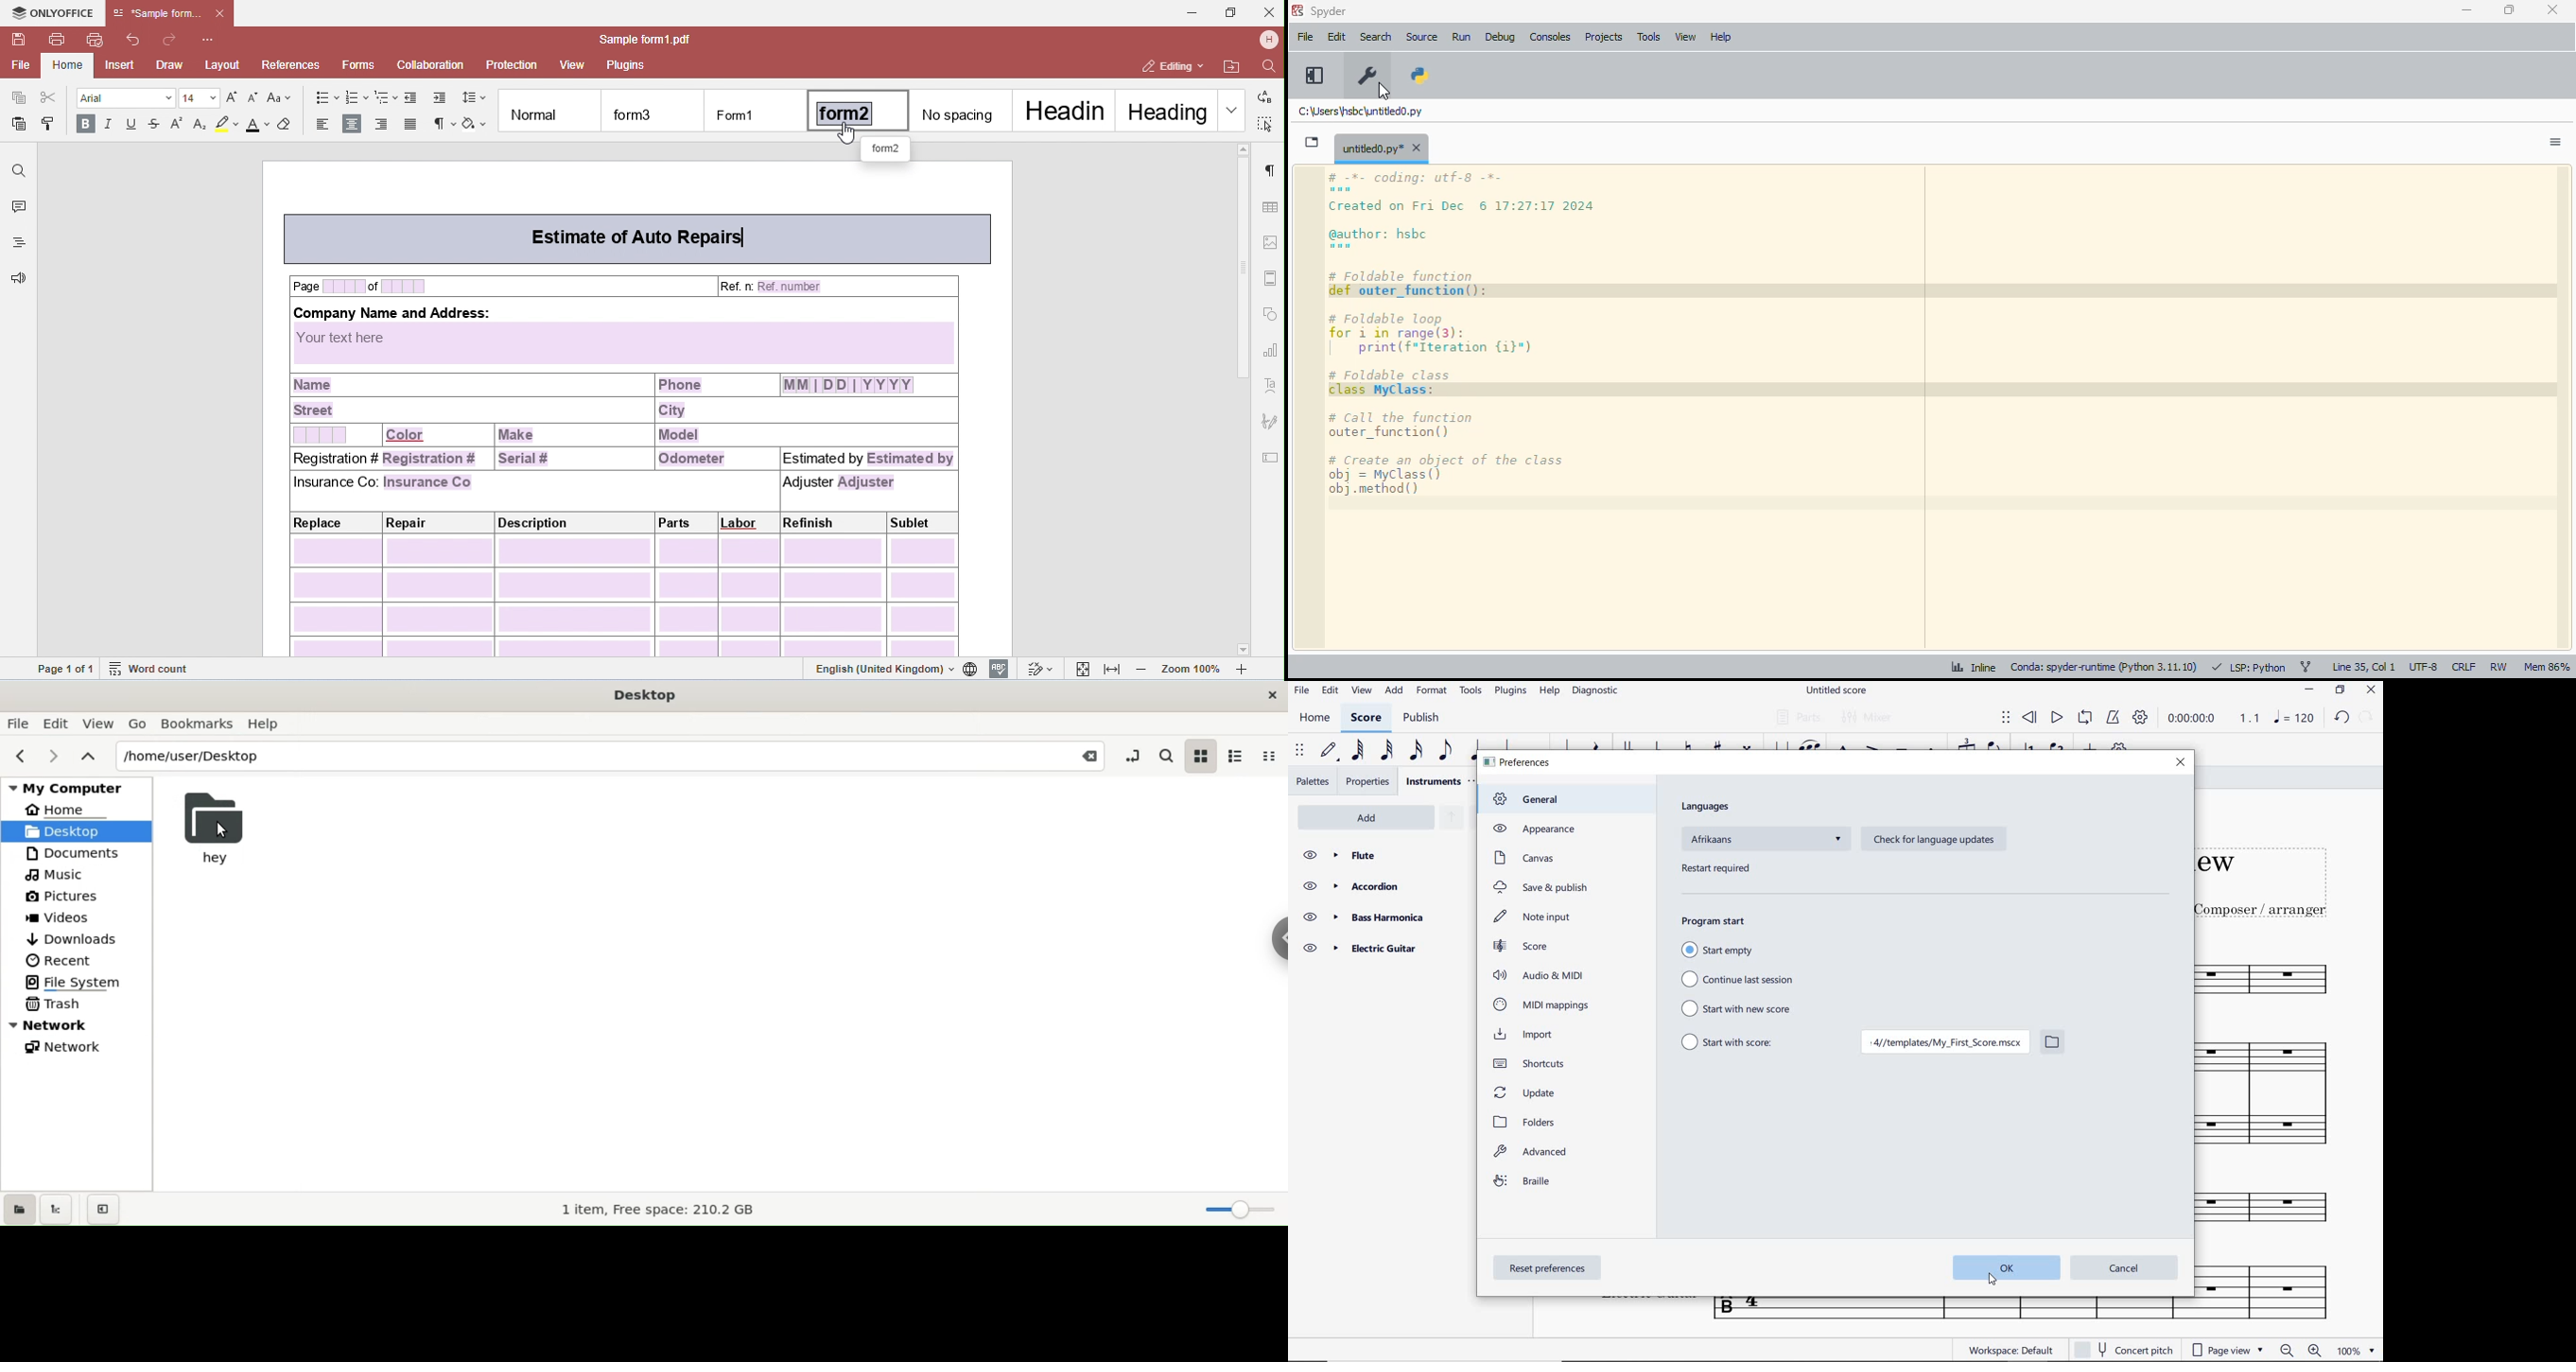  Describe the element at coordinates (1946, 406) in the screenshot. I see `editor` at that location.